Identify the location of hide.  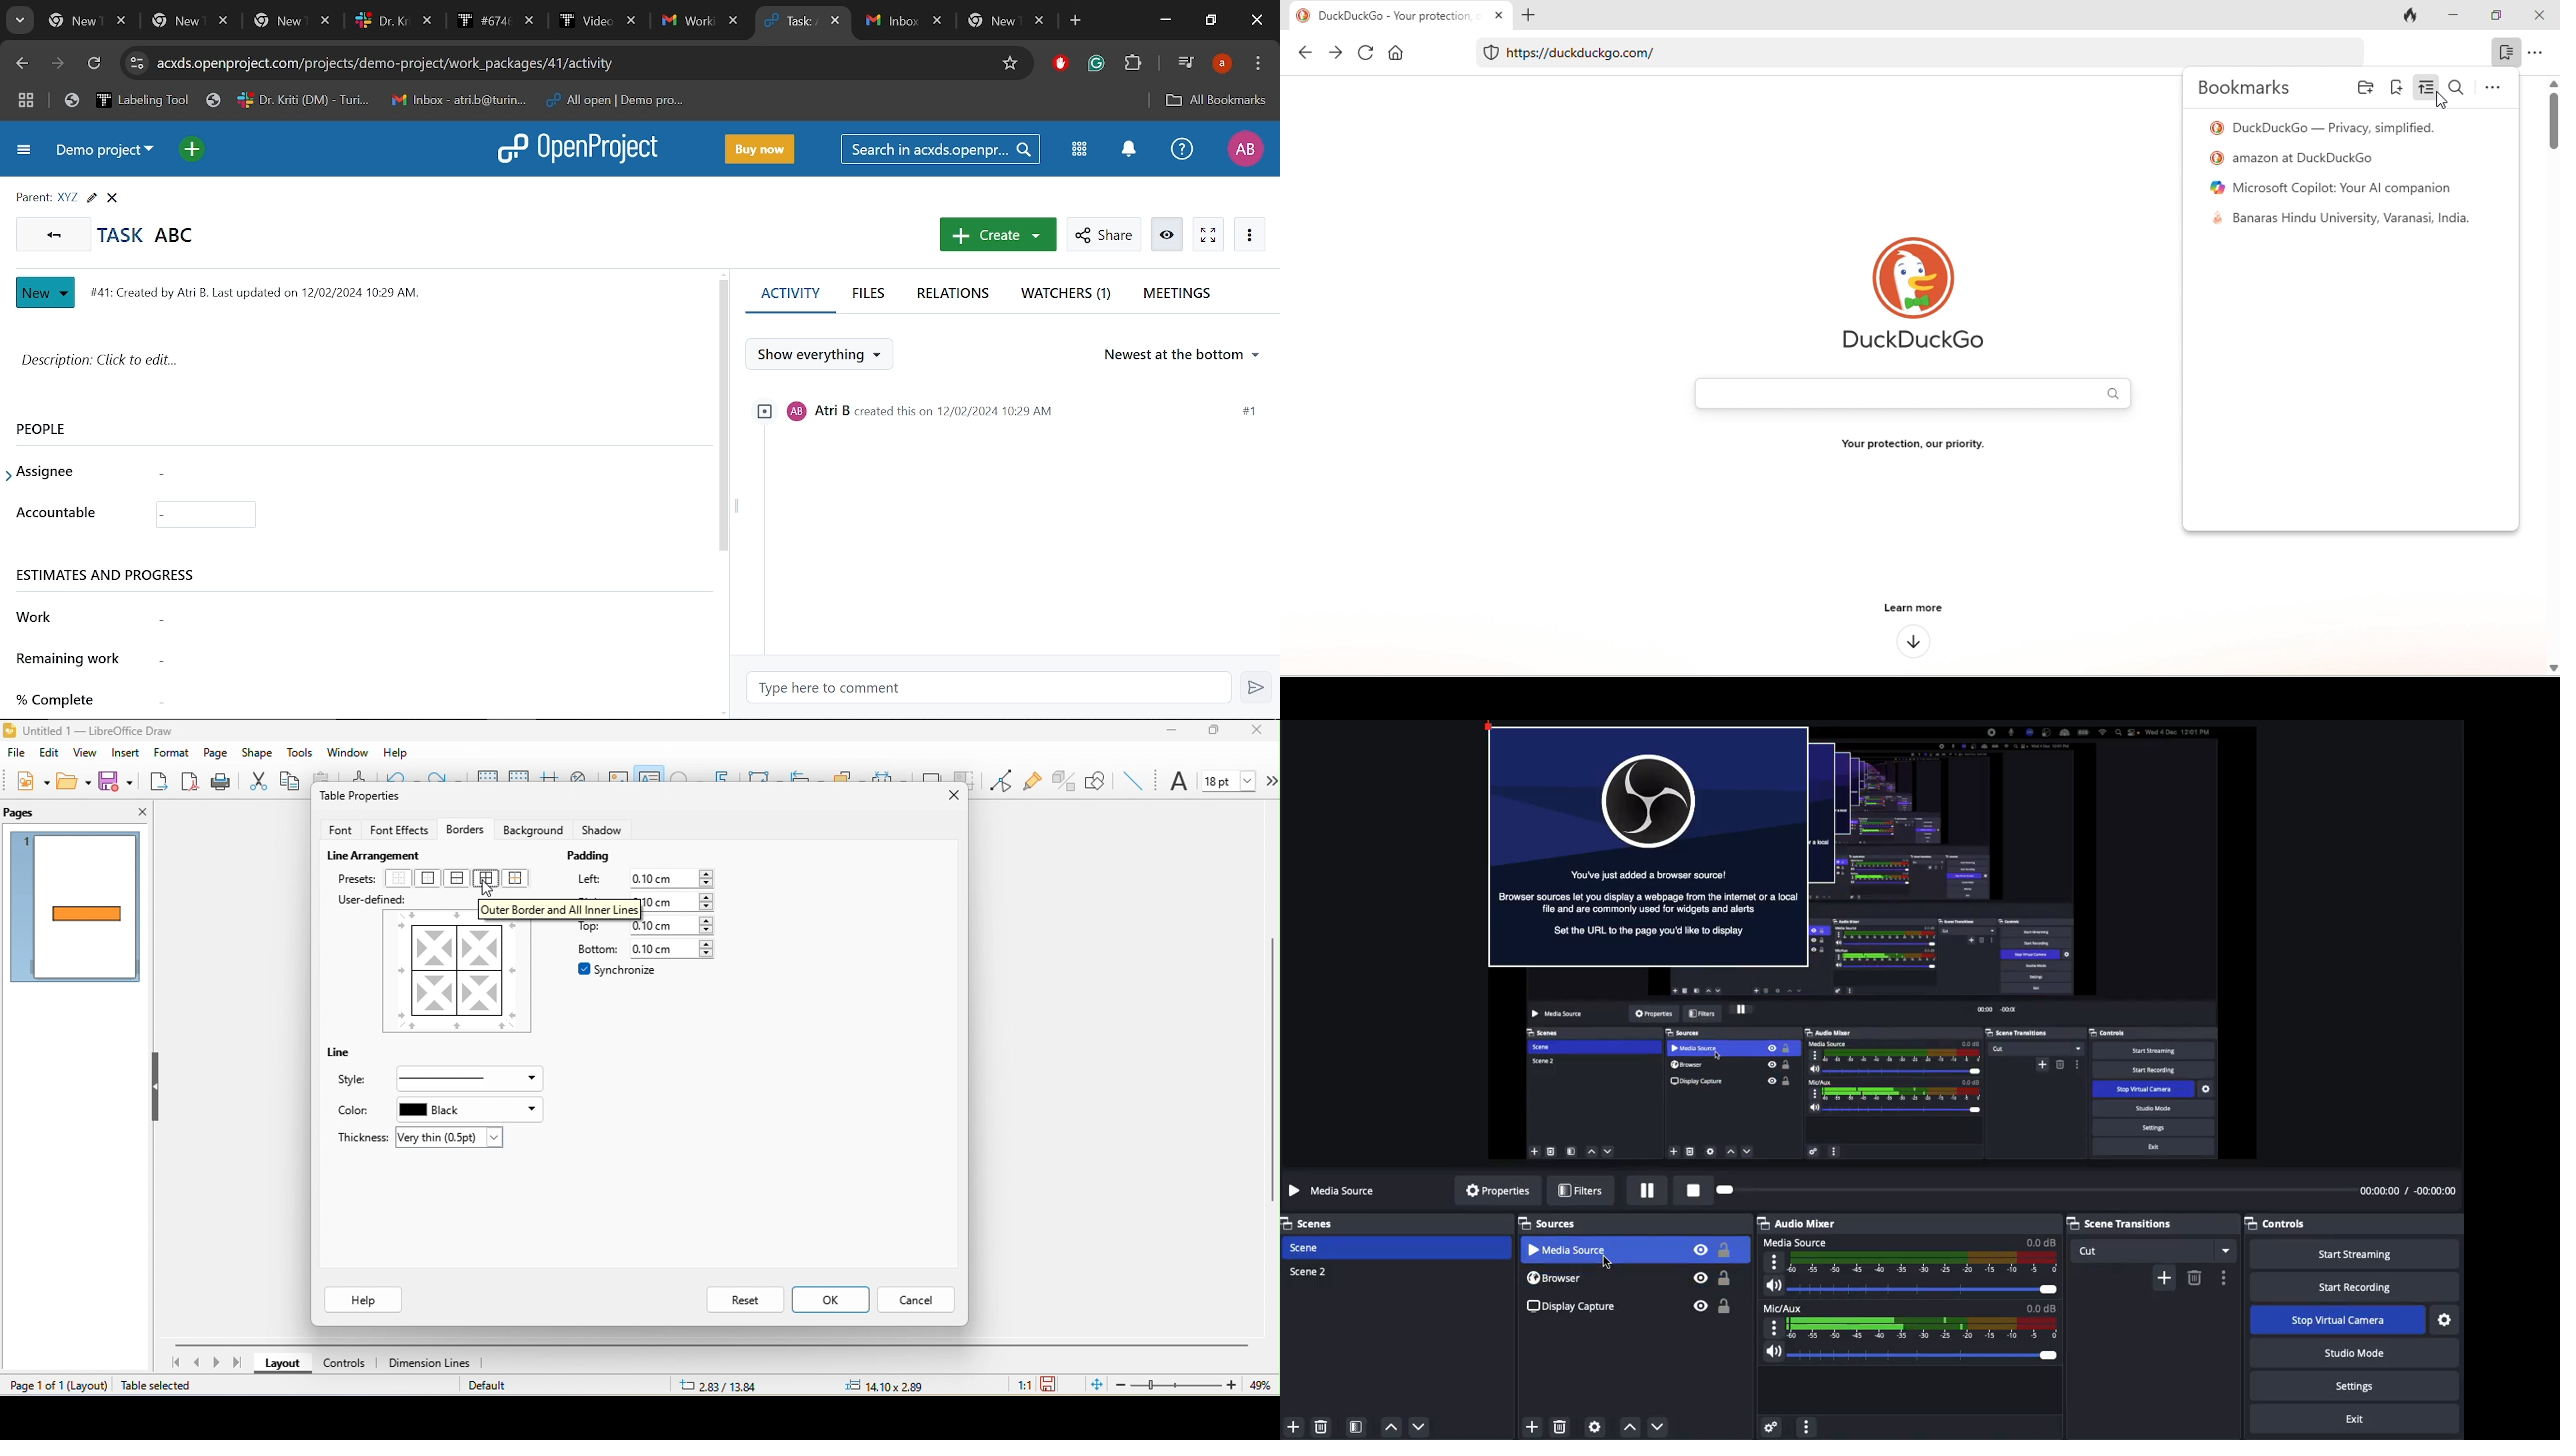
(157, 1090).